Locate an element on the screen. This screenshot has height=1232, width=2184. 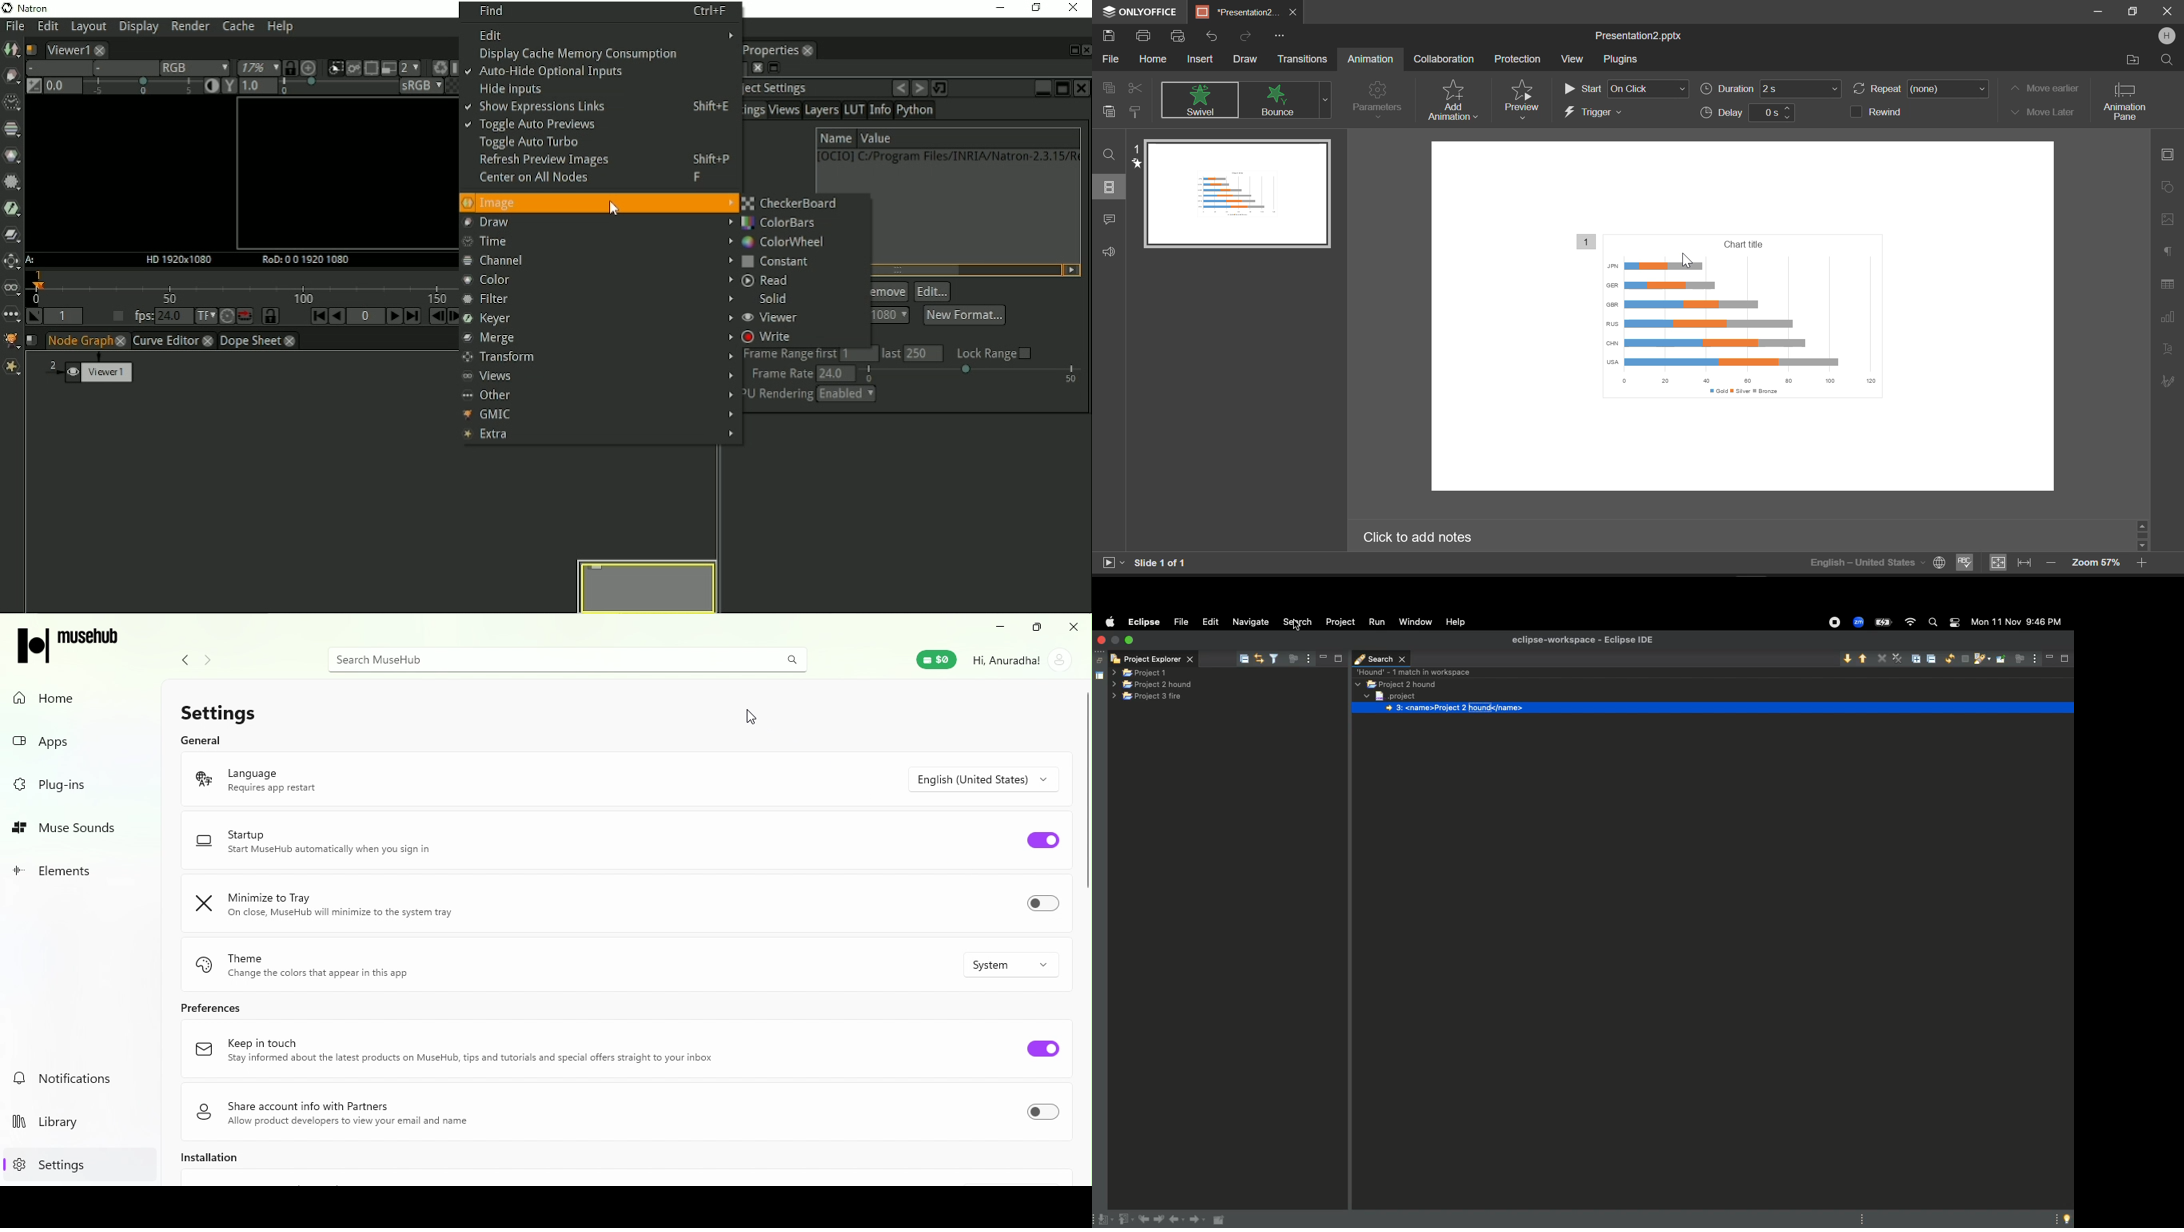
Home is located at coordinates (48, 699).